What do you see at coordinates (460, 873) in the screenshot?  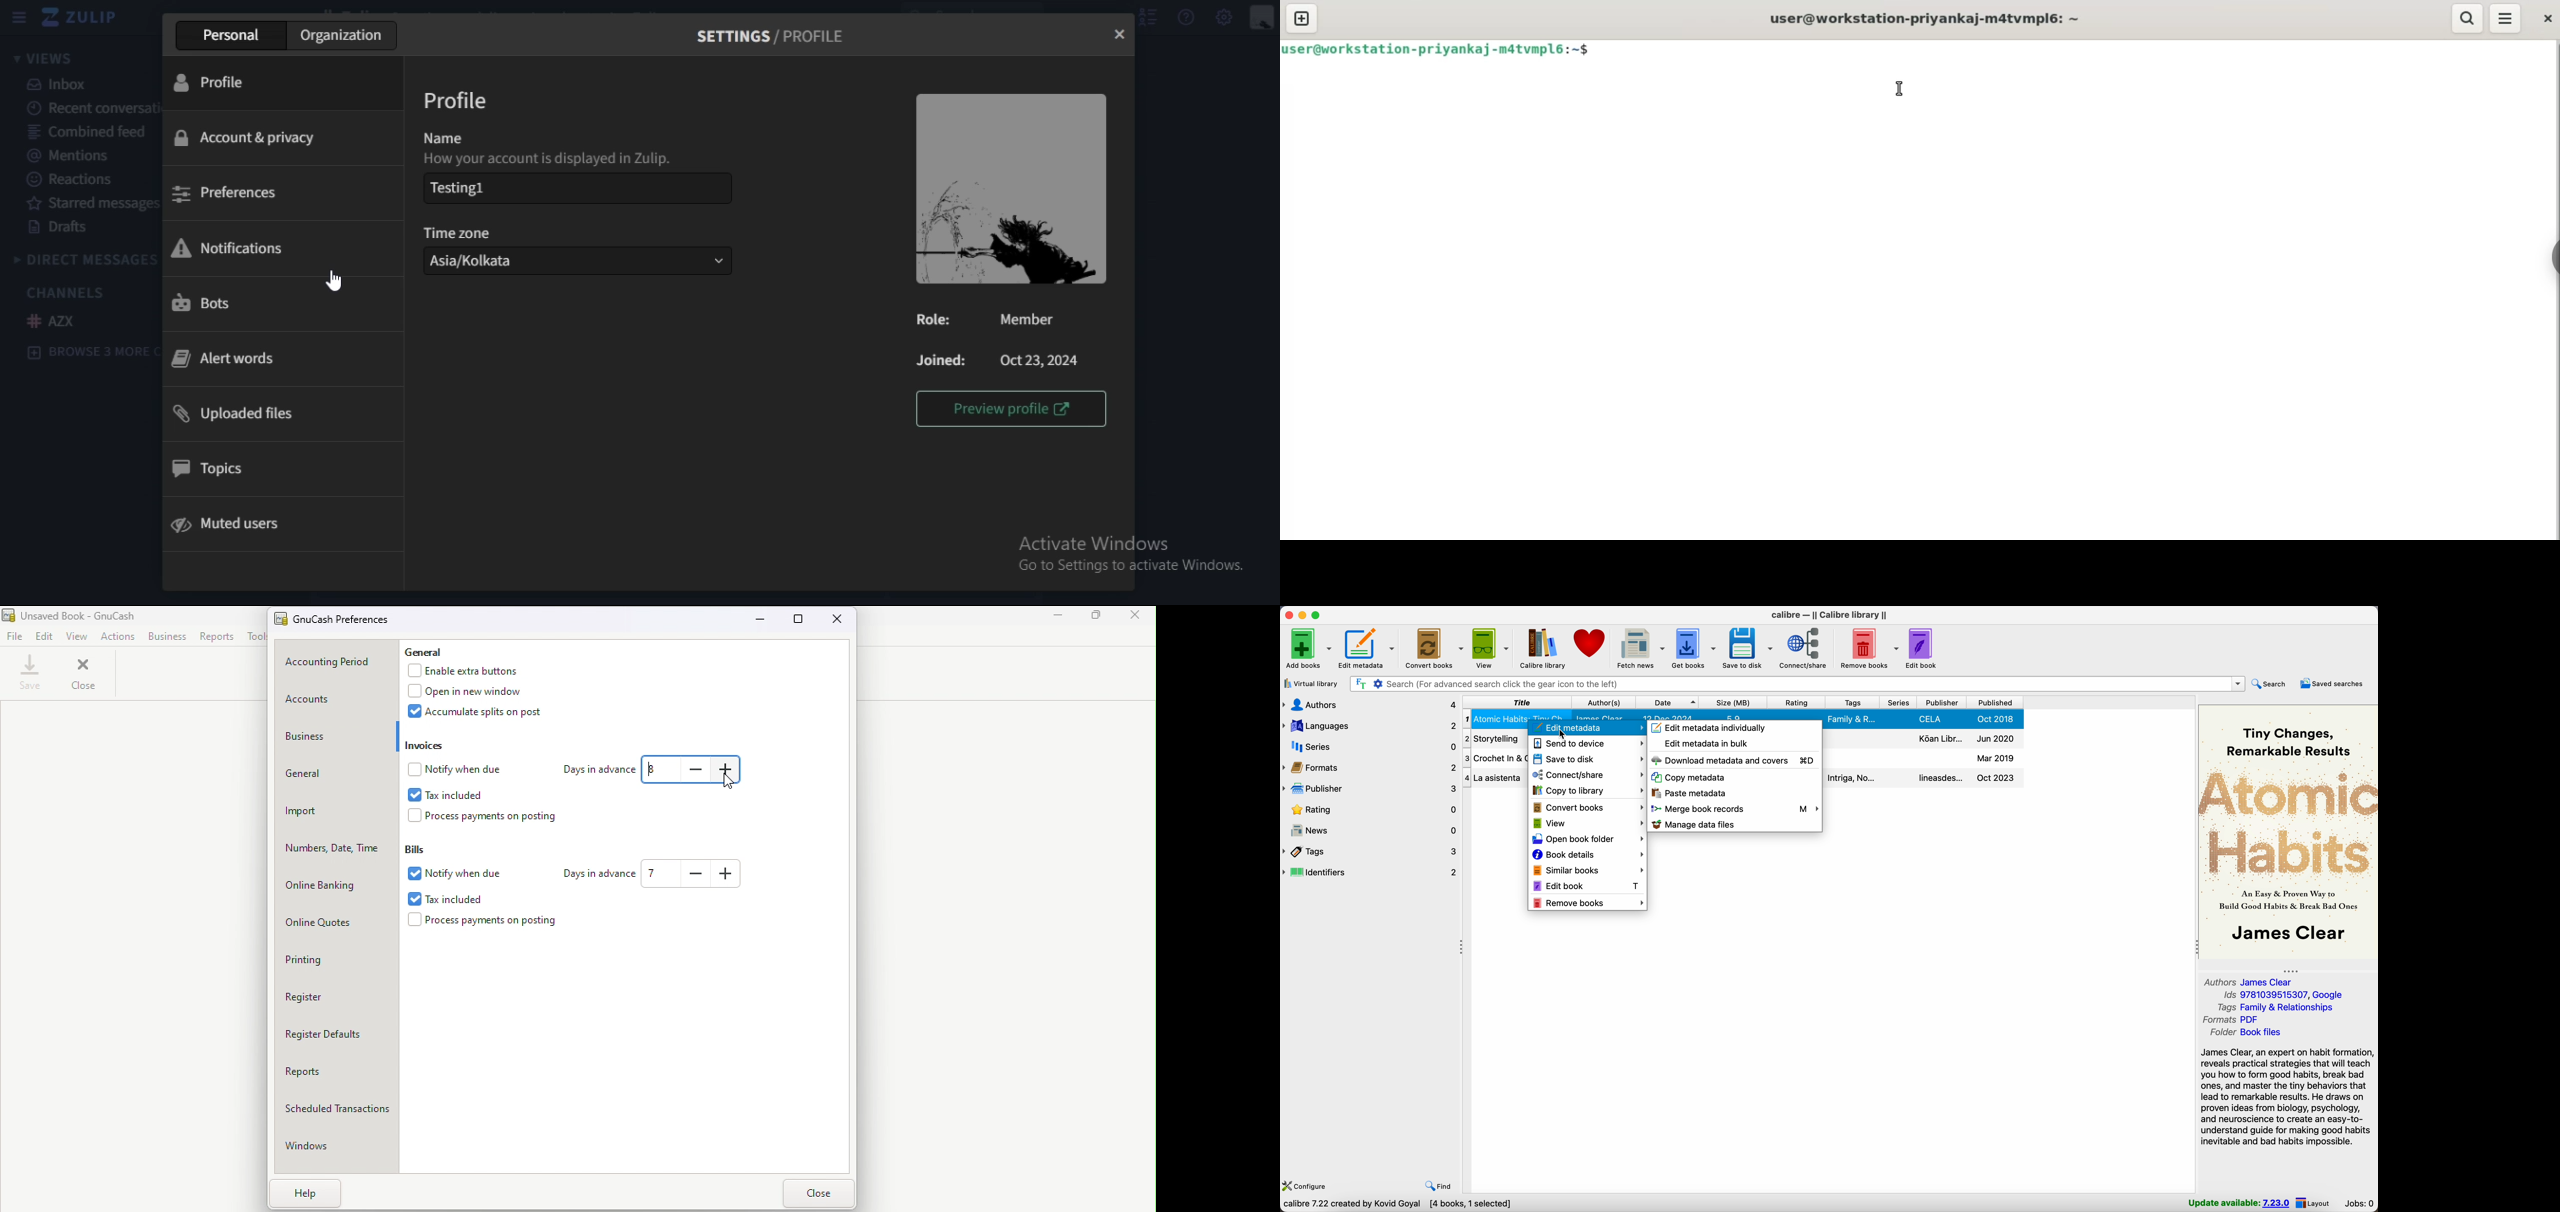 I see `Notify when due` at bounding box center [460, 873].